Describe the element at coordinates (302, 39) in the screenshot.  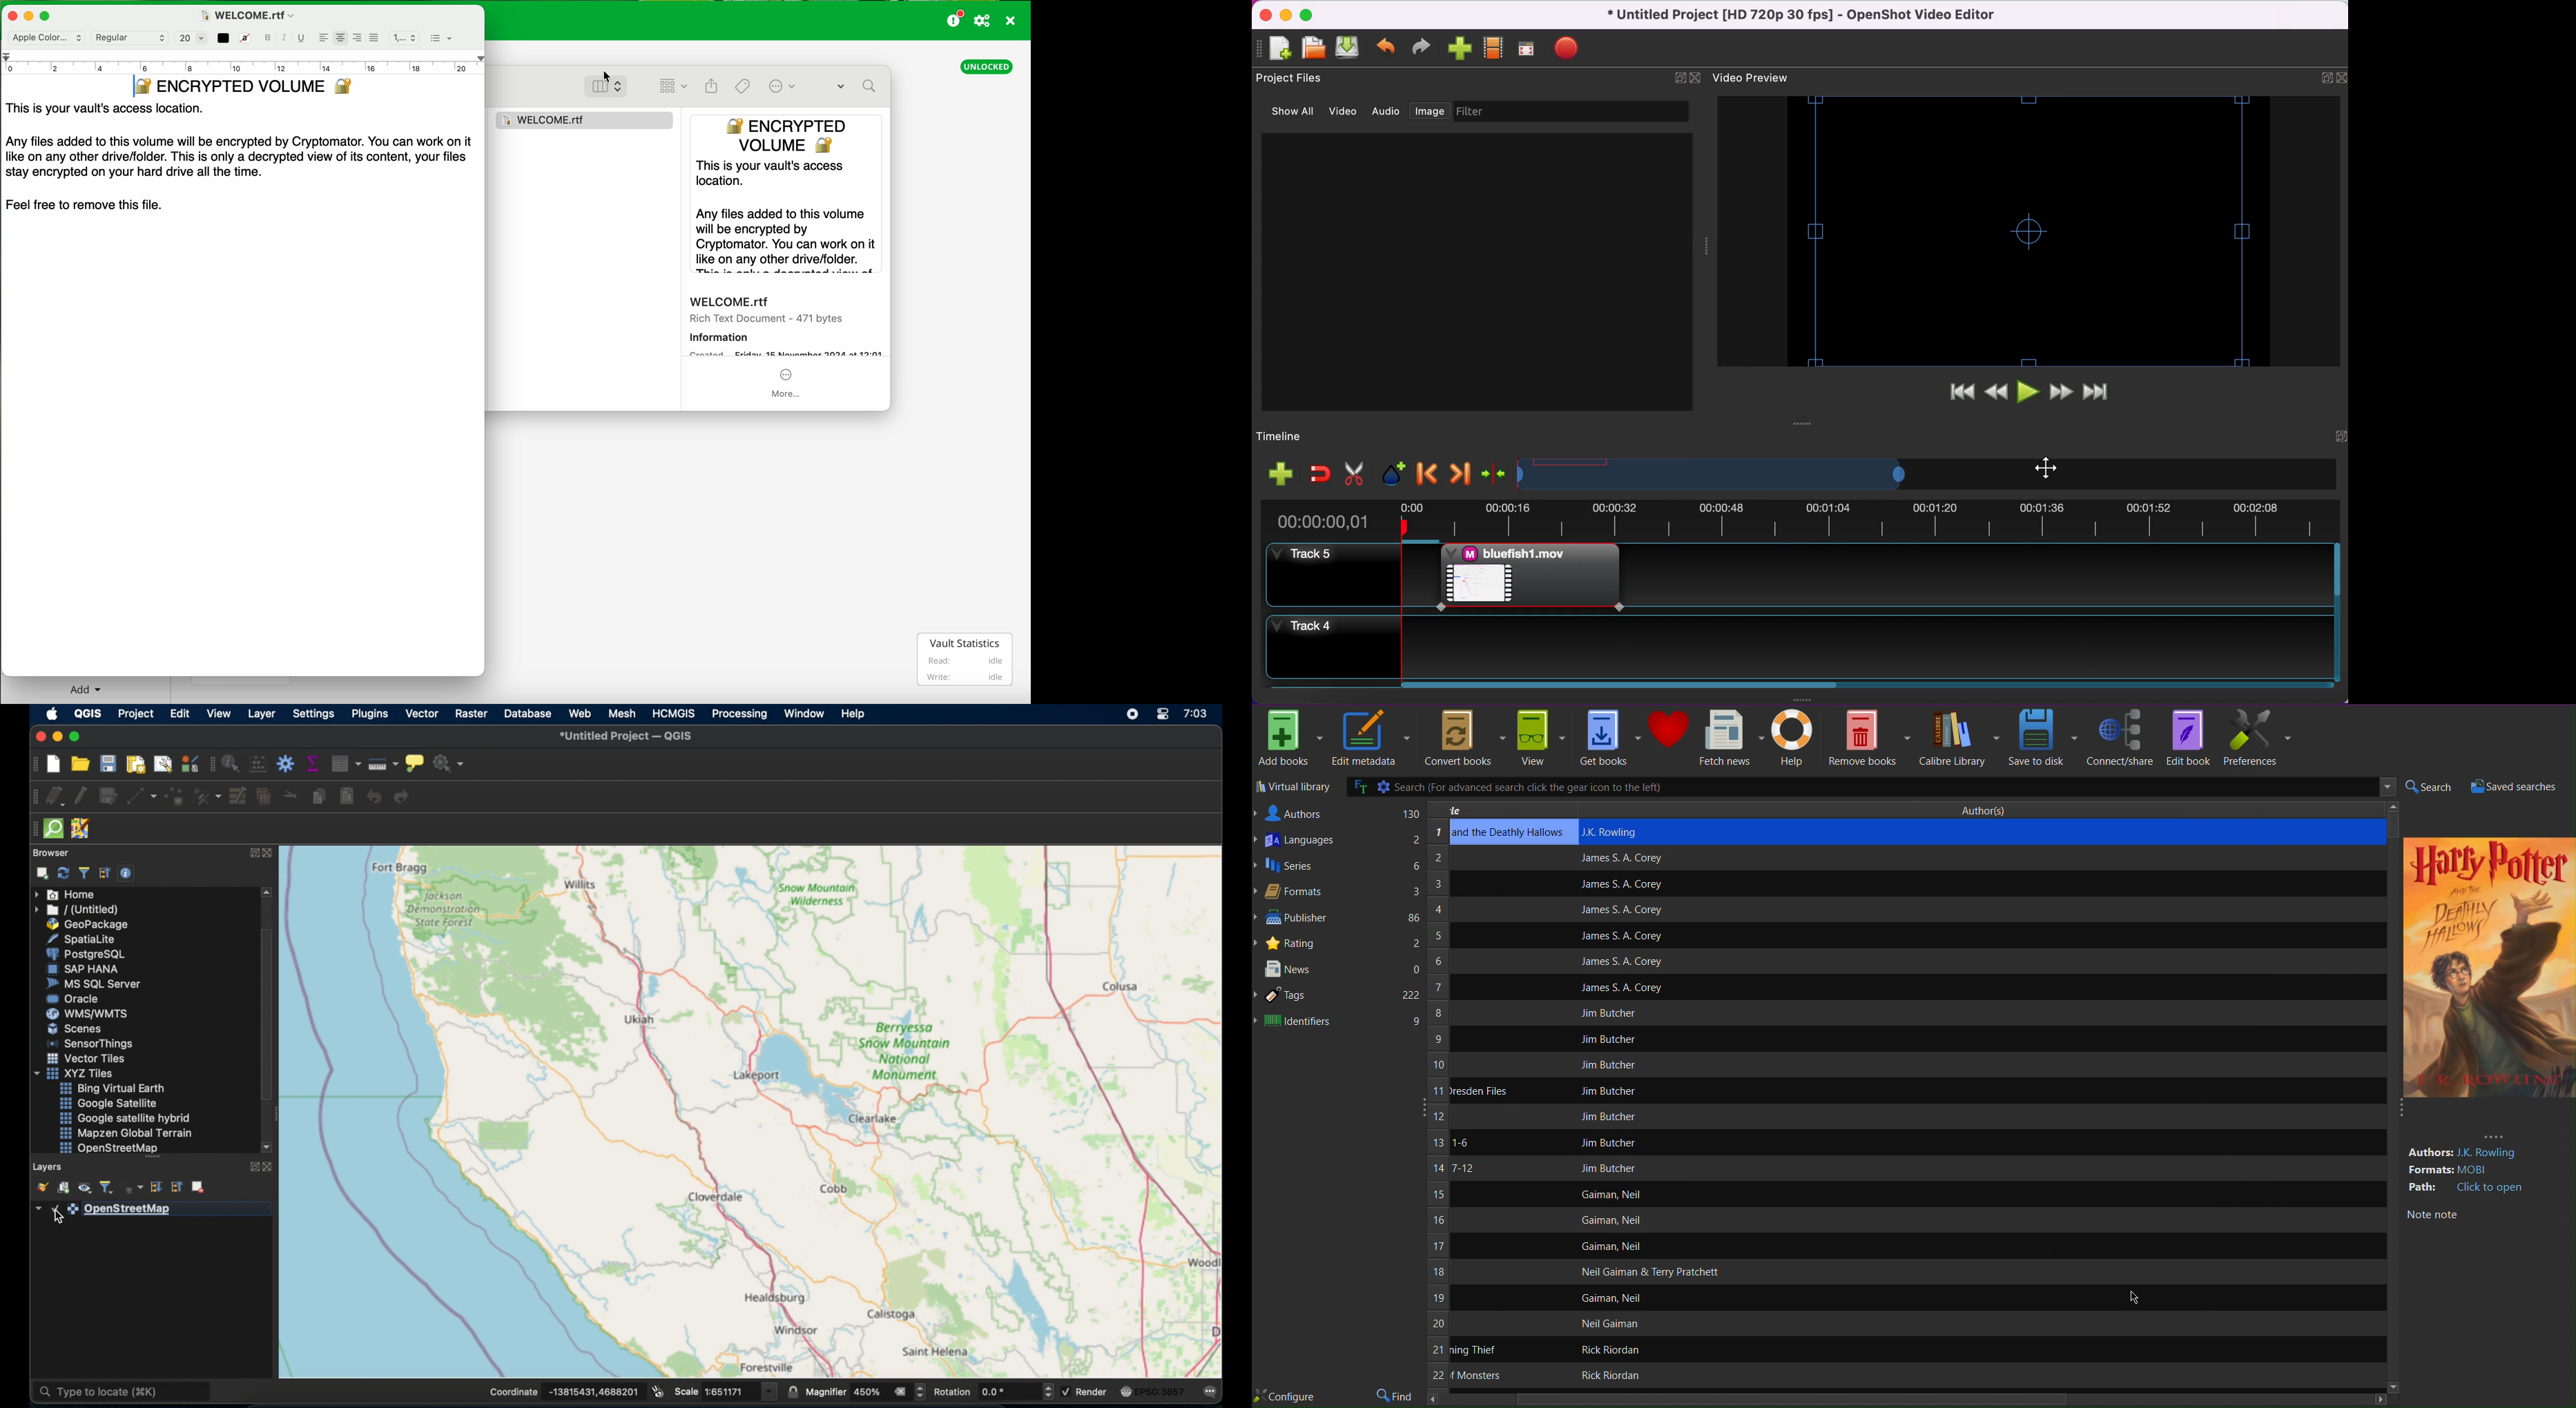
I see `underline` at that location.